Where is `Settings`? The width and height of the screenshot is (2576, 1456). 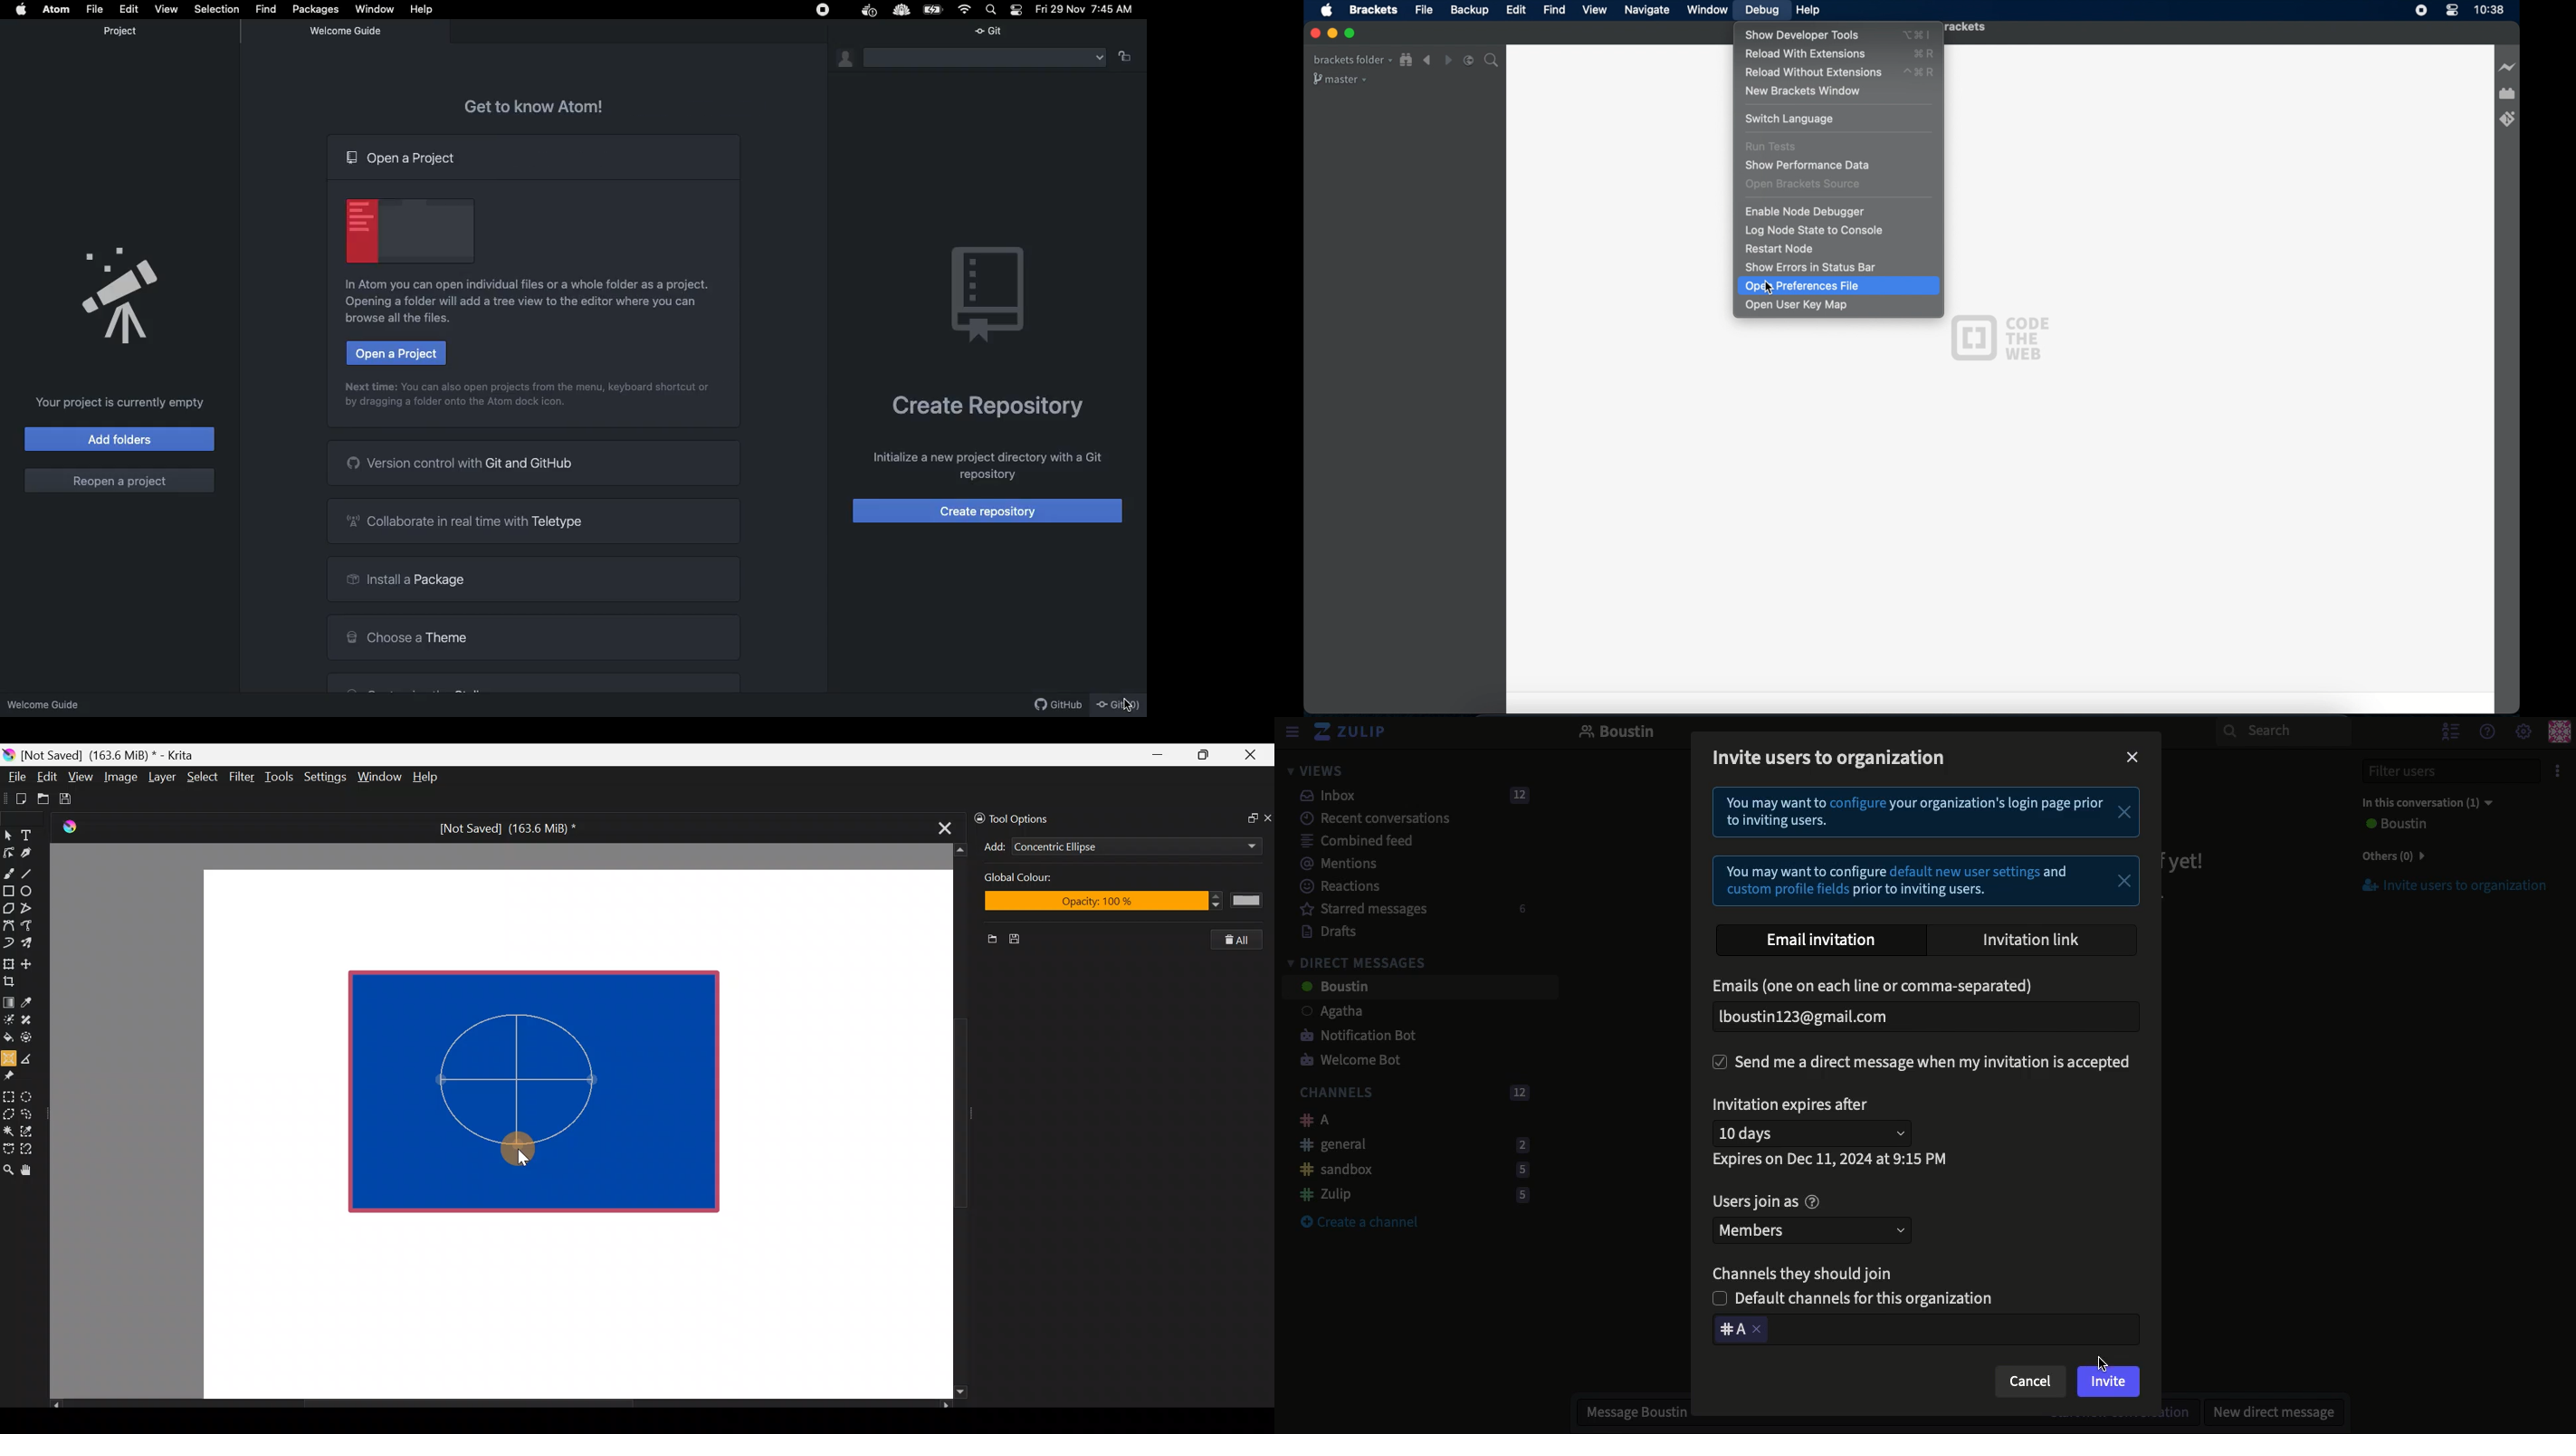
Settings is located at coordinates (2524, 732).